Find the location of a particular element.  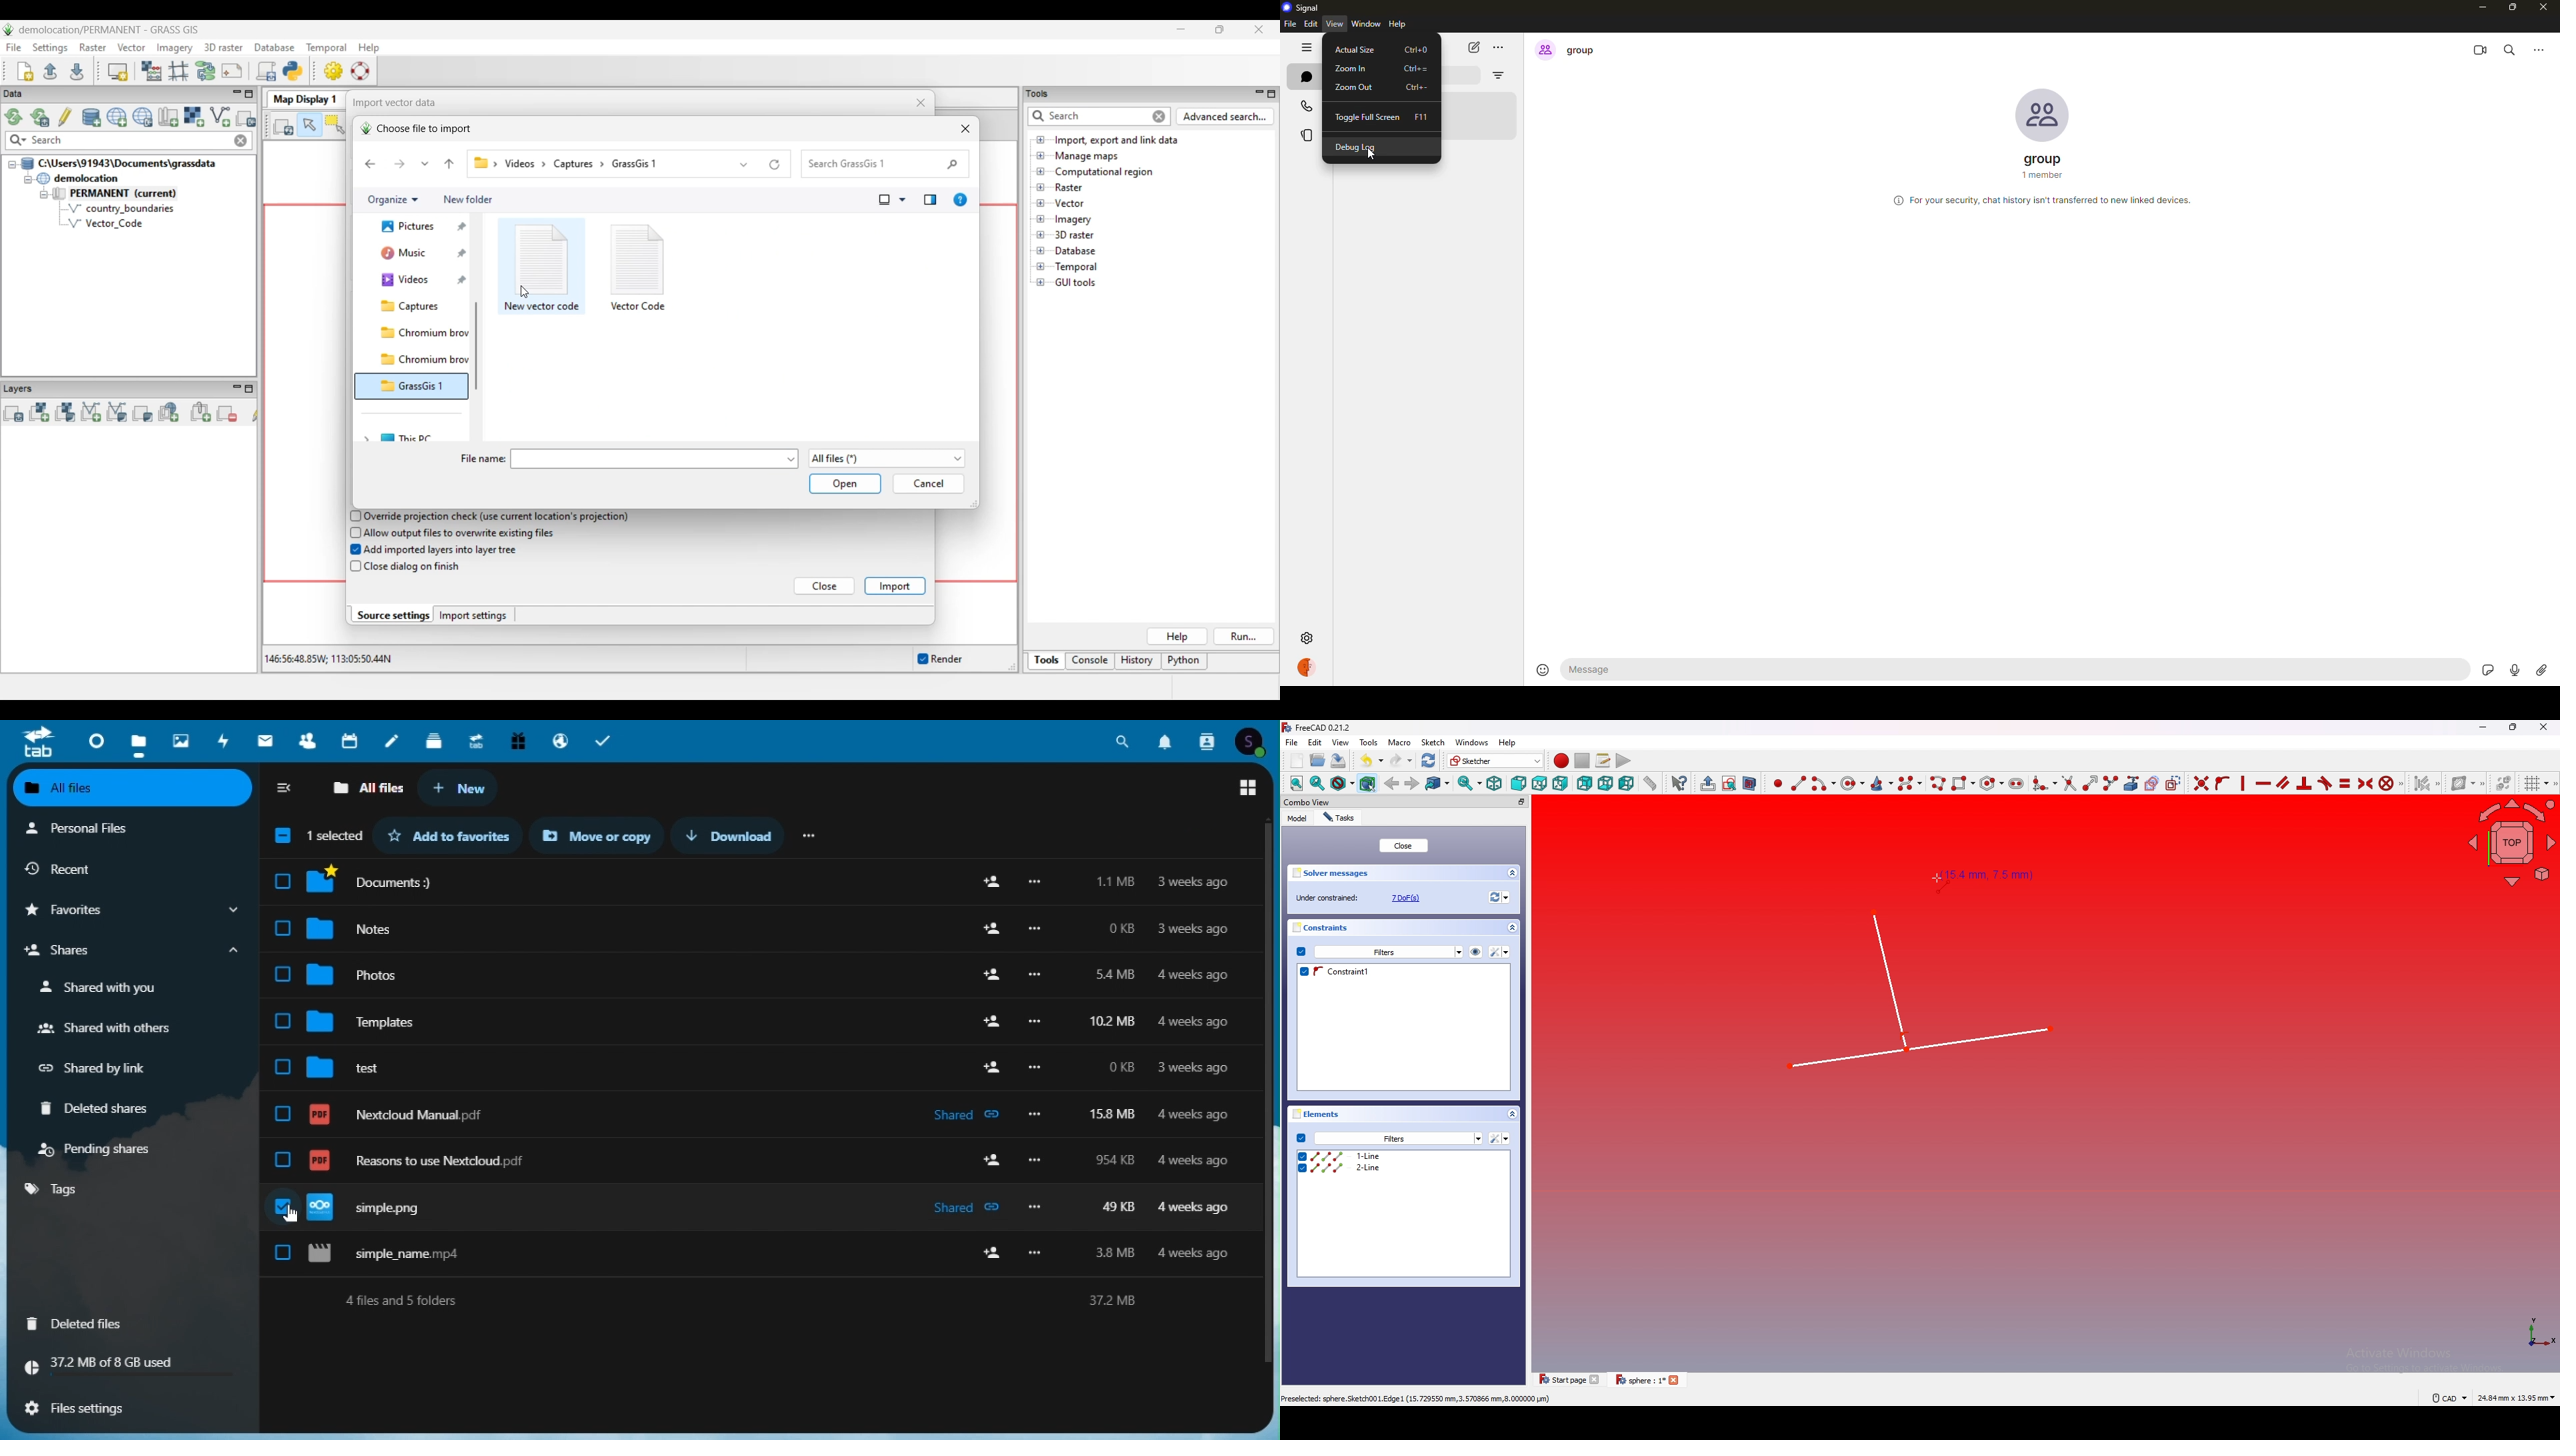

calendar is located at coordinates (352, 739).